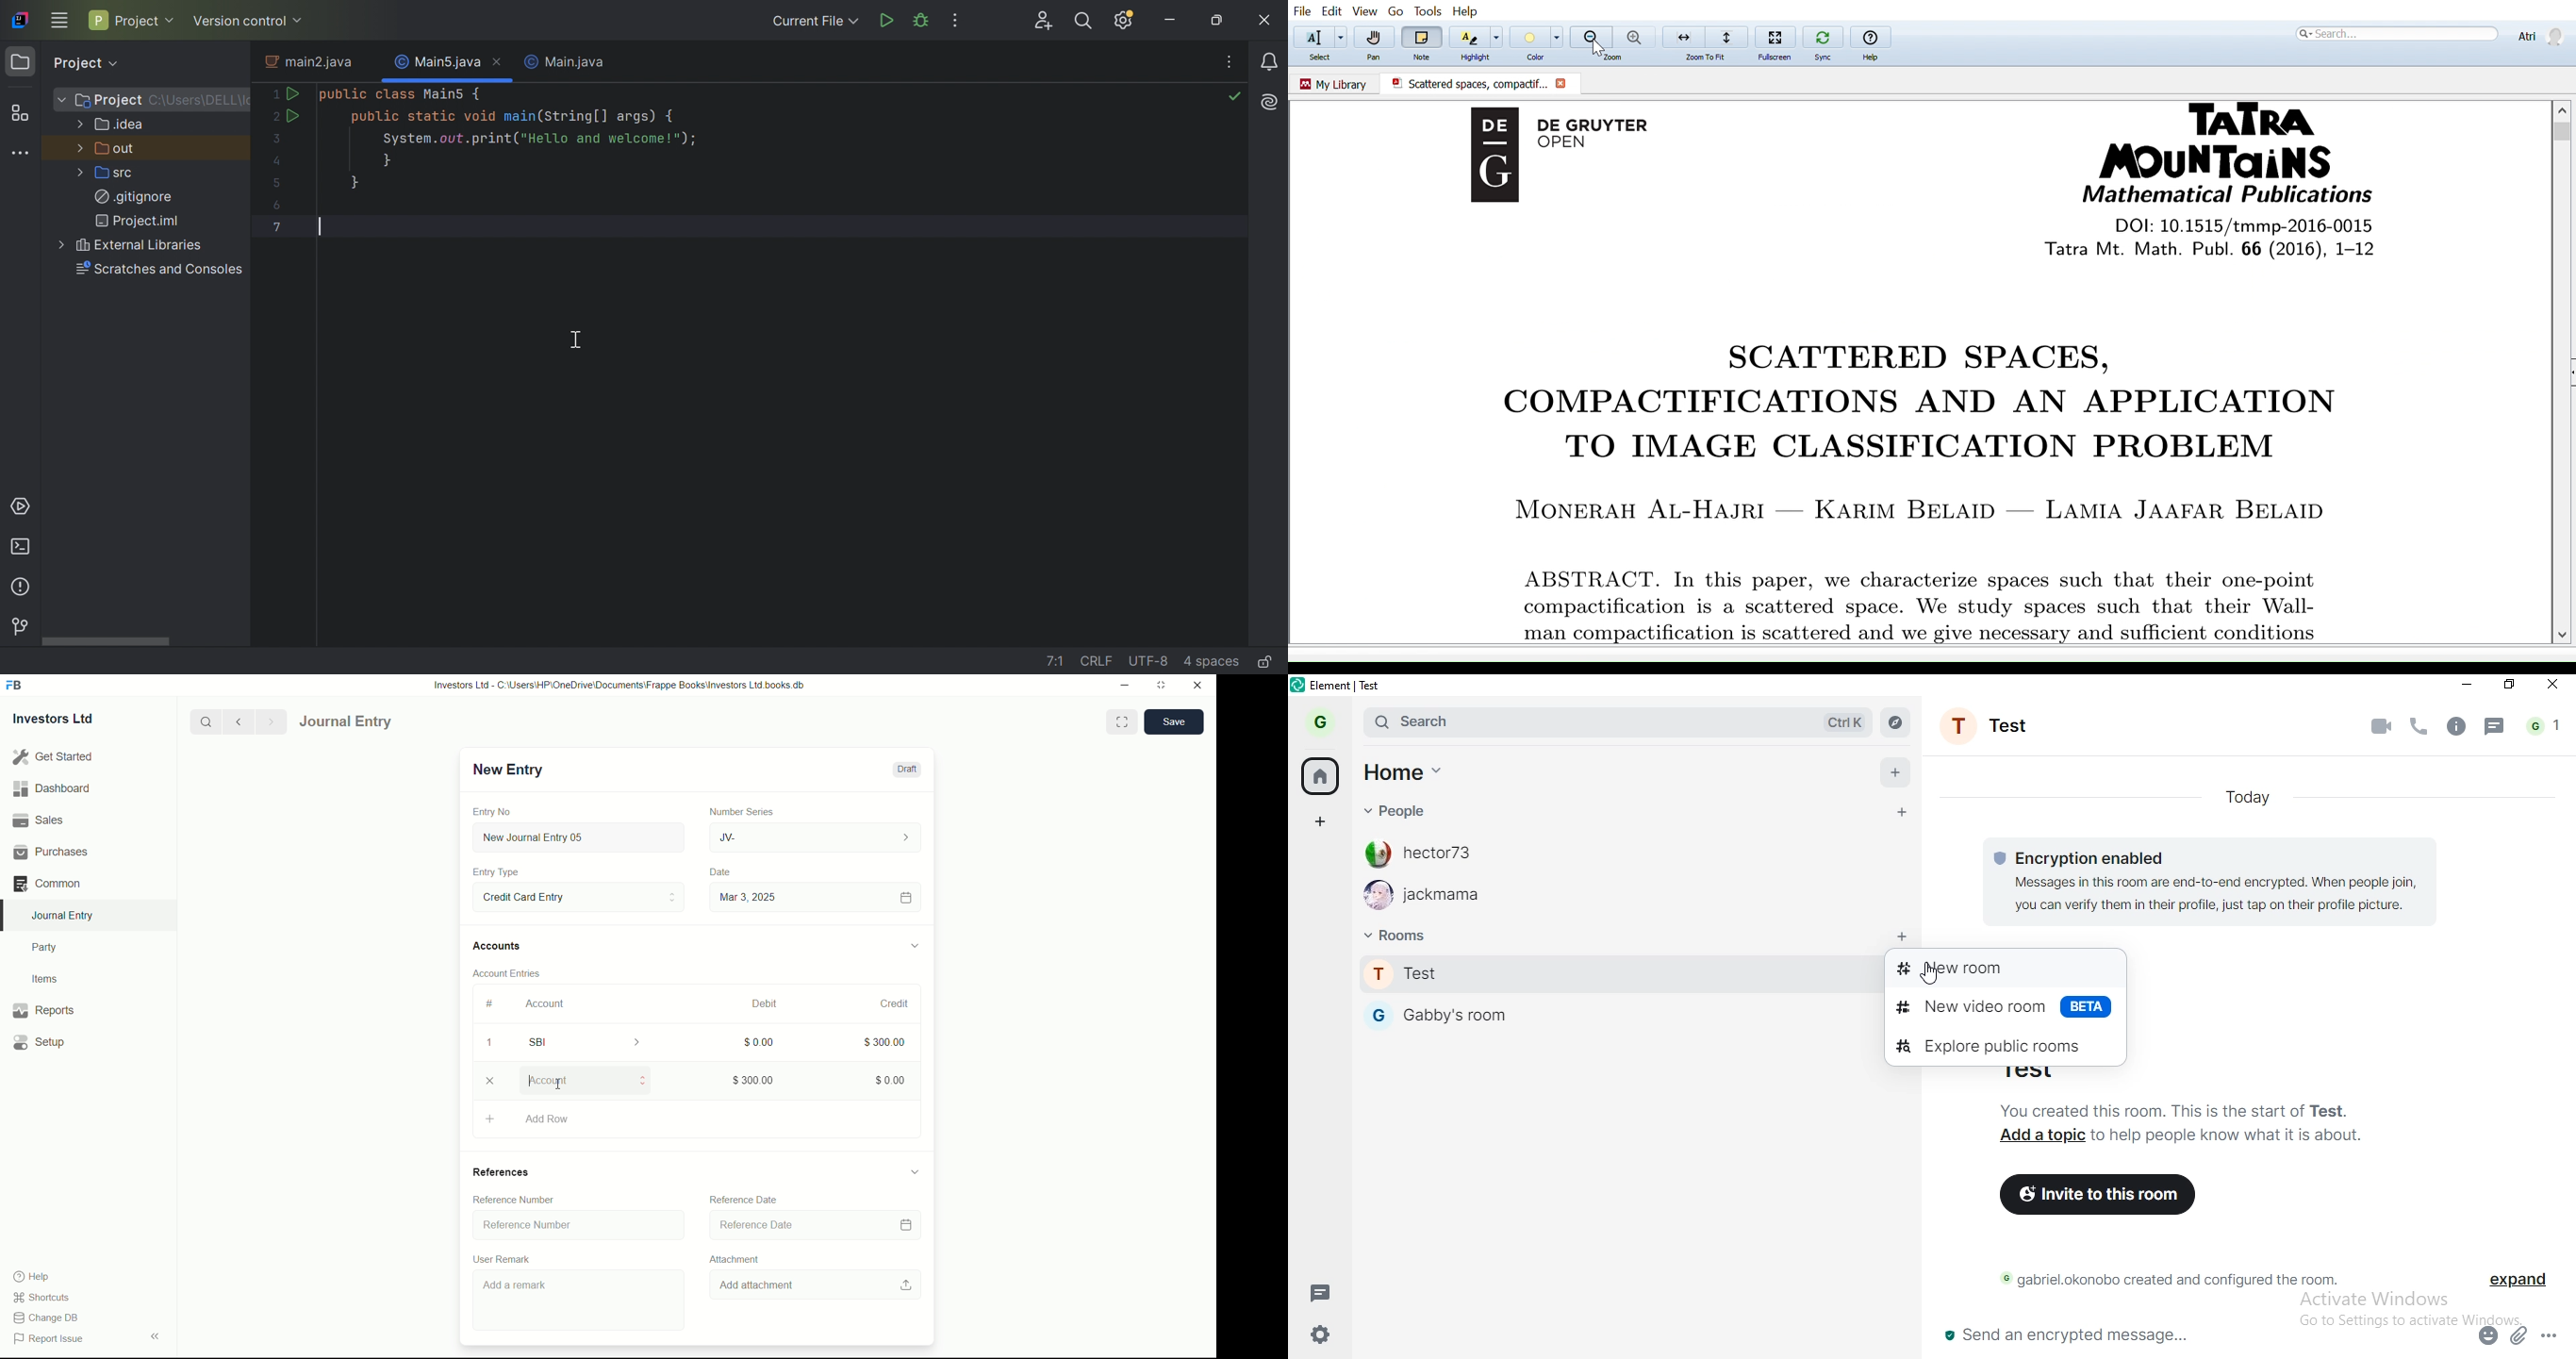  What do you see at coordinates (2468, 684) in the screenshot?
I see `minimise` at bounding box center [2468, 684].